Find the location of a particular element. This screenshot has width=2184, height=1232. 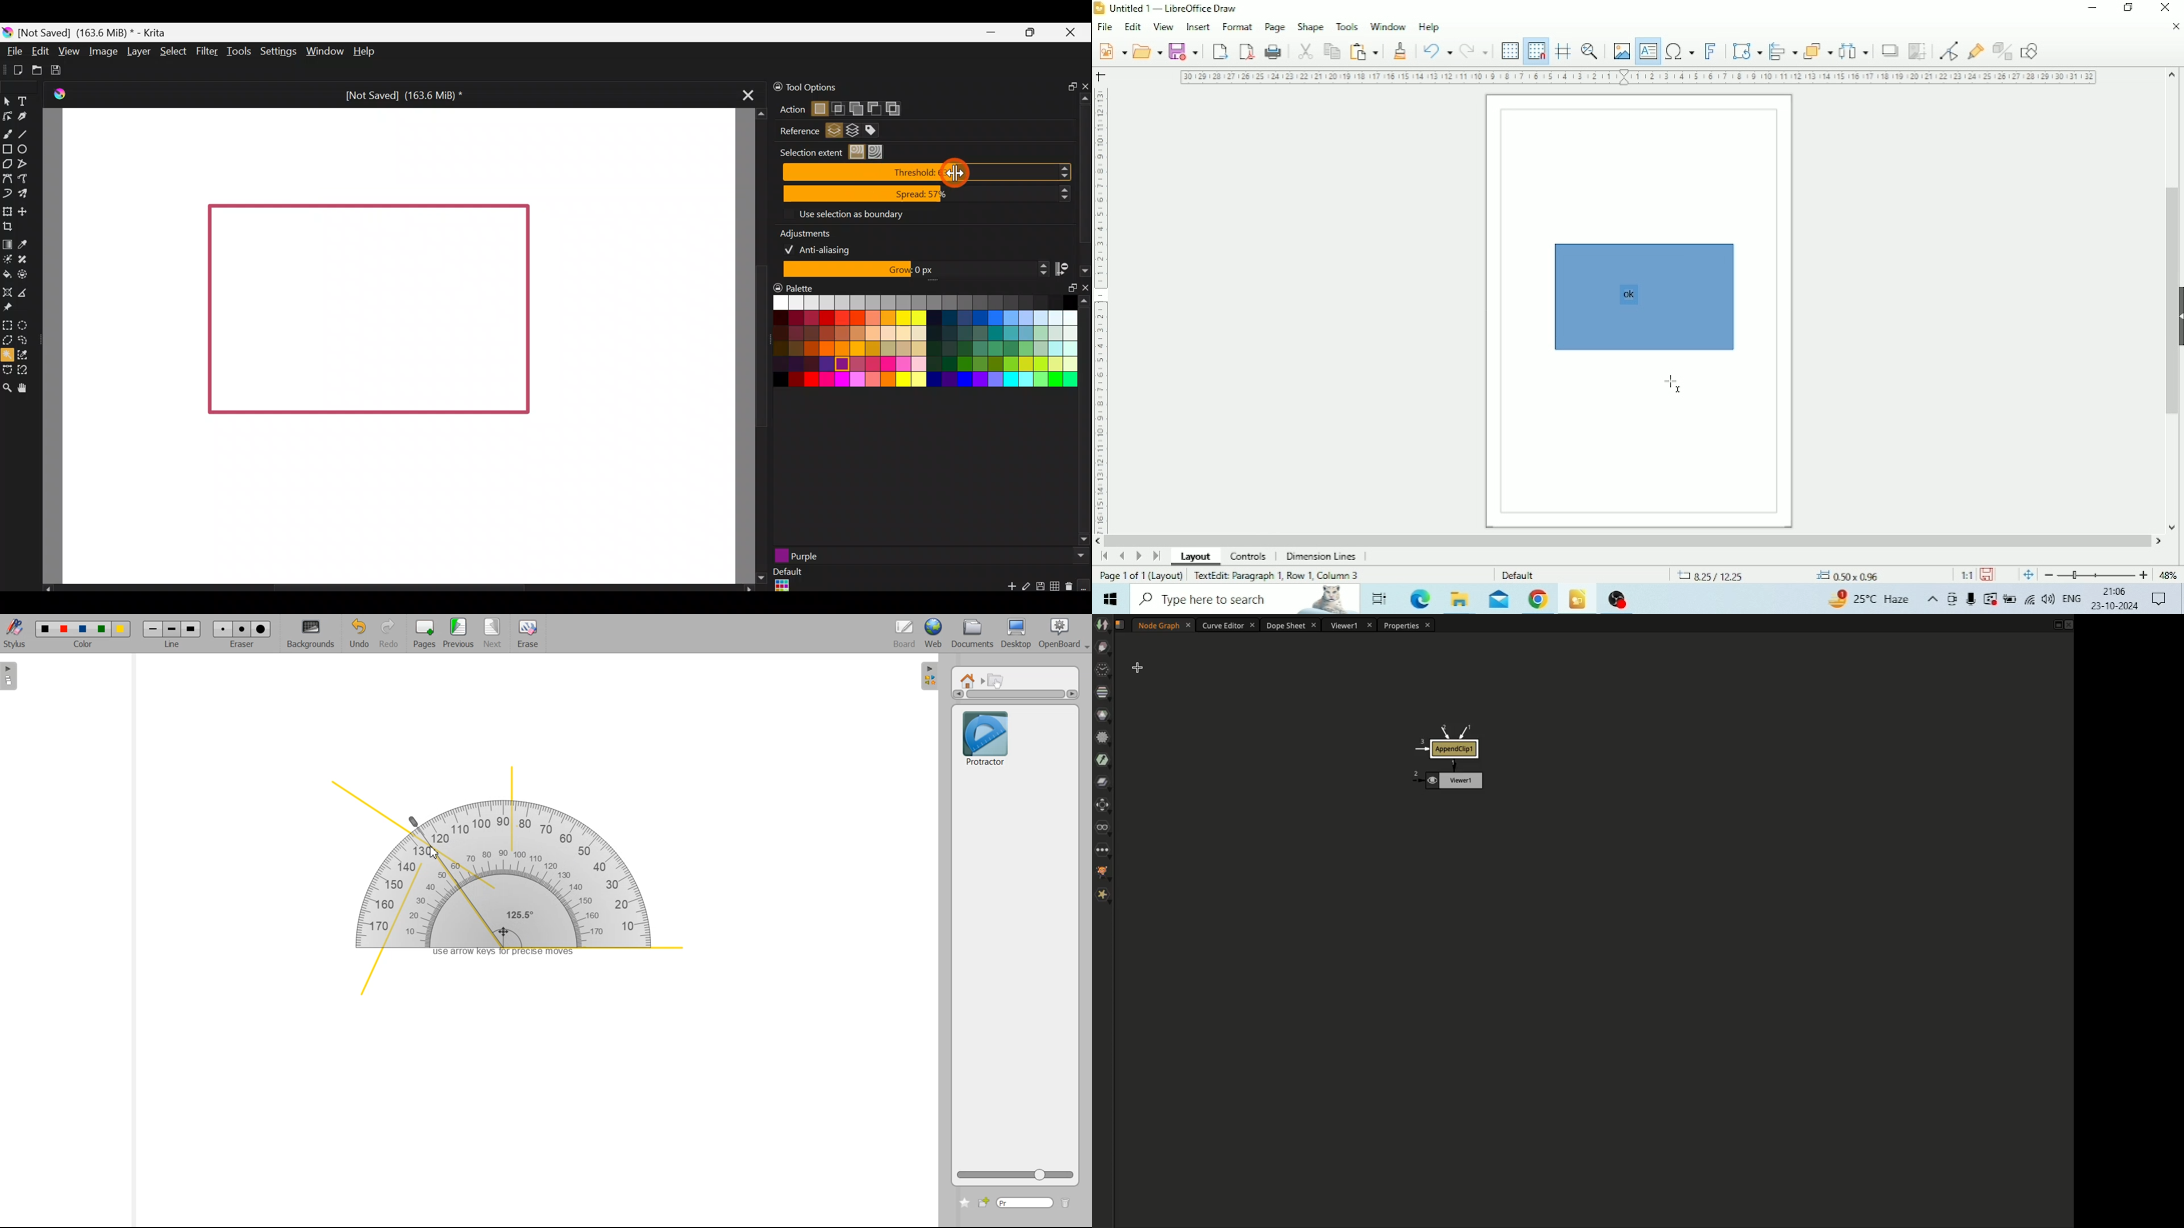

Fill a contiguous area of colour with colour/fill a selection is located at coordinates (7, 273).